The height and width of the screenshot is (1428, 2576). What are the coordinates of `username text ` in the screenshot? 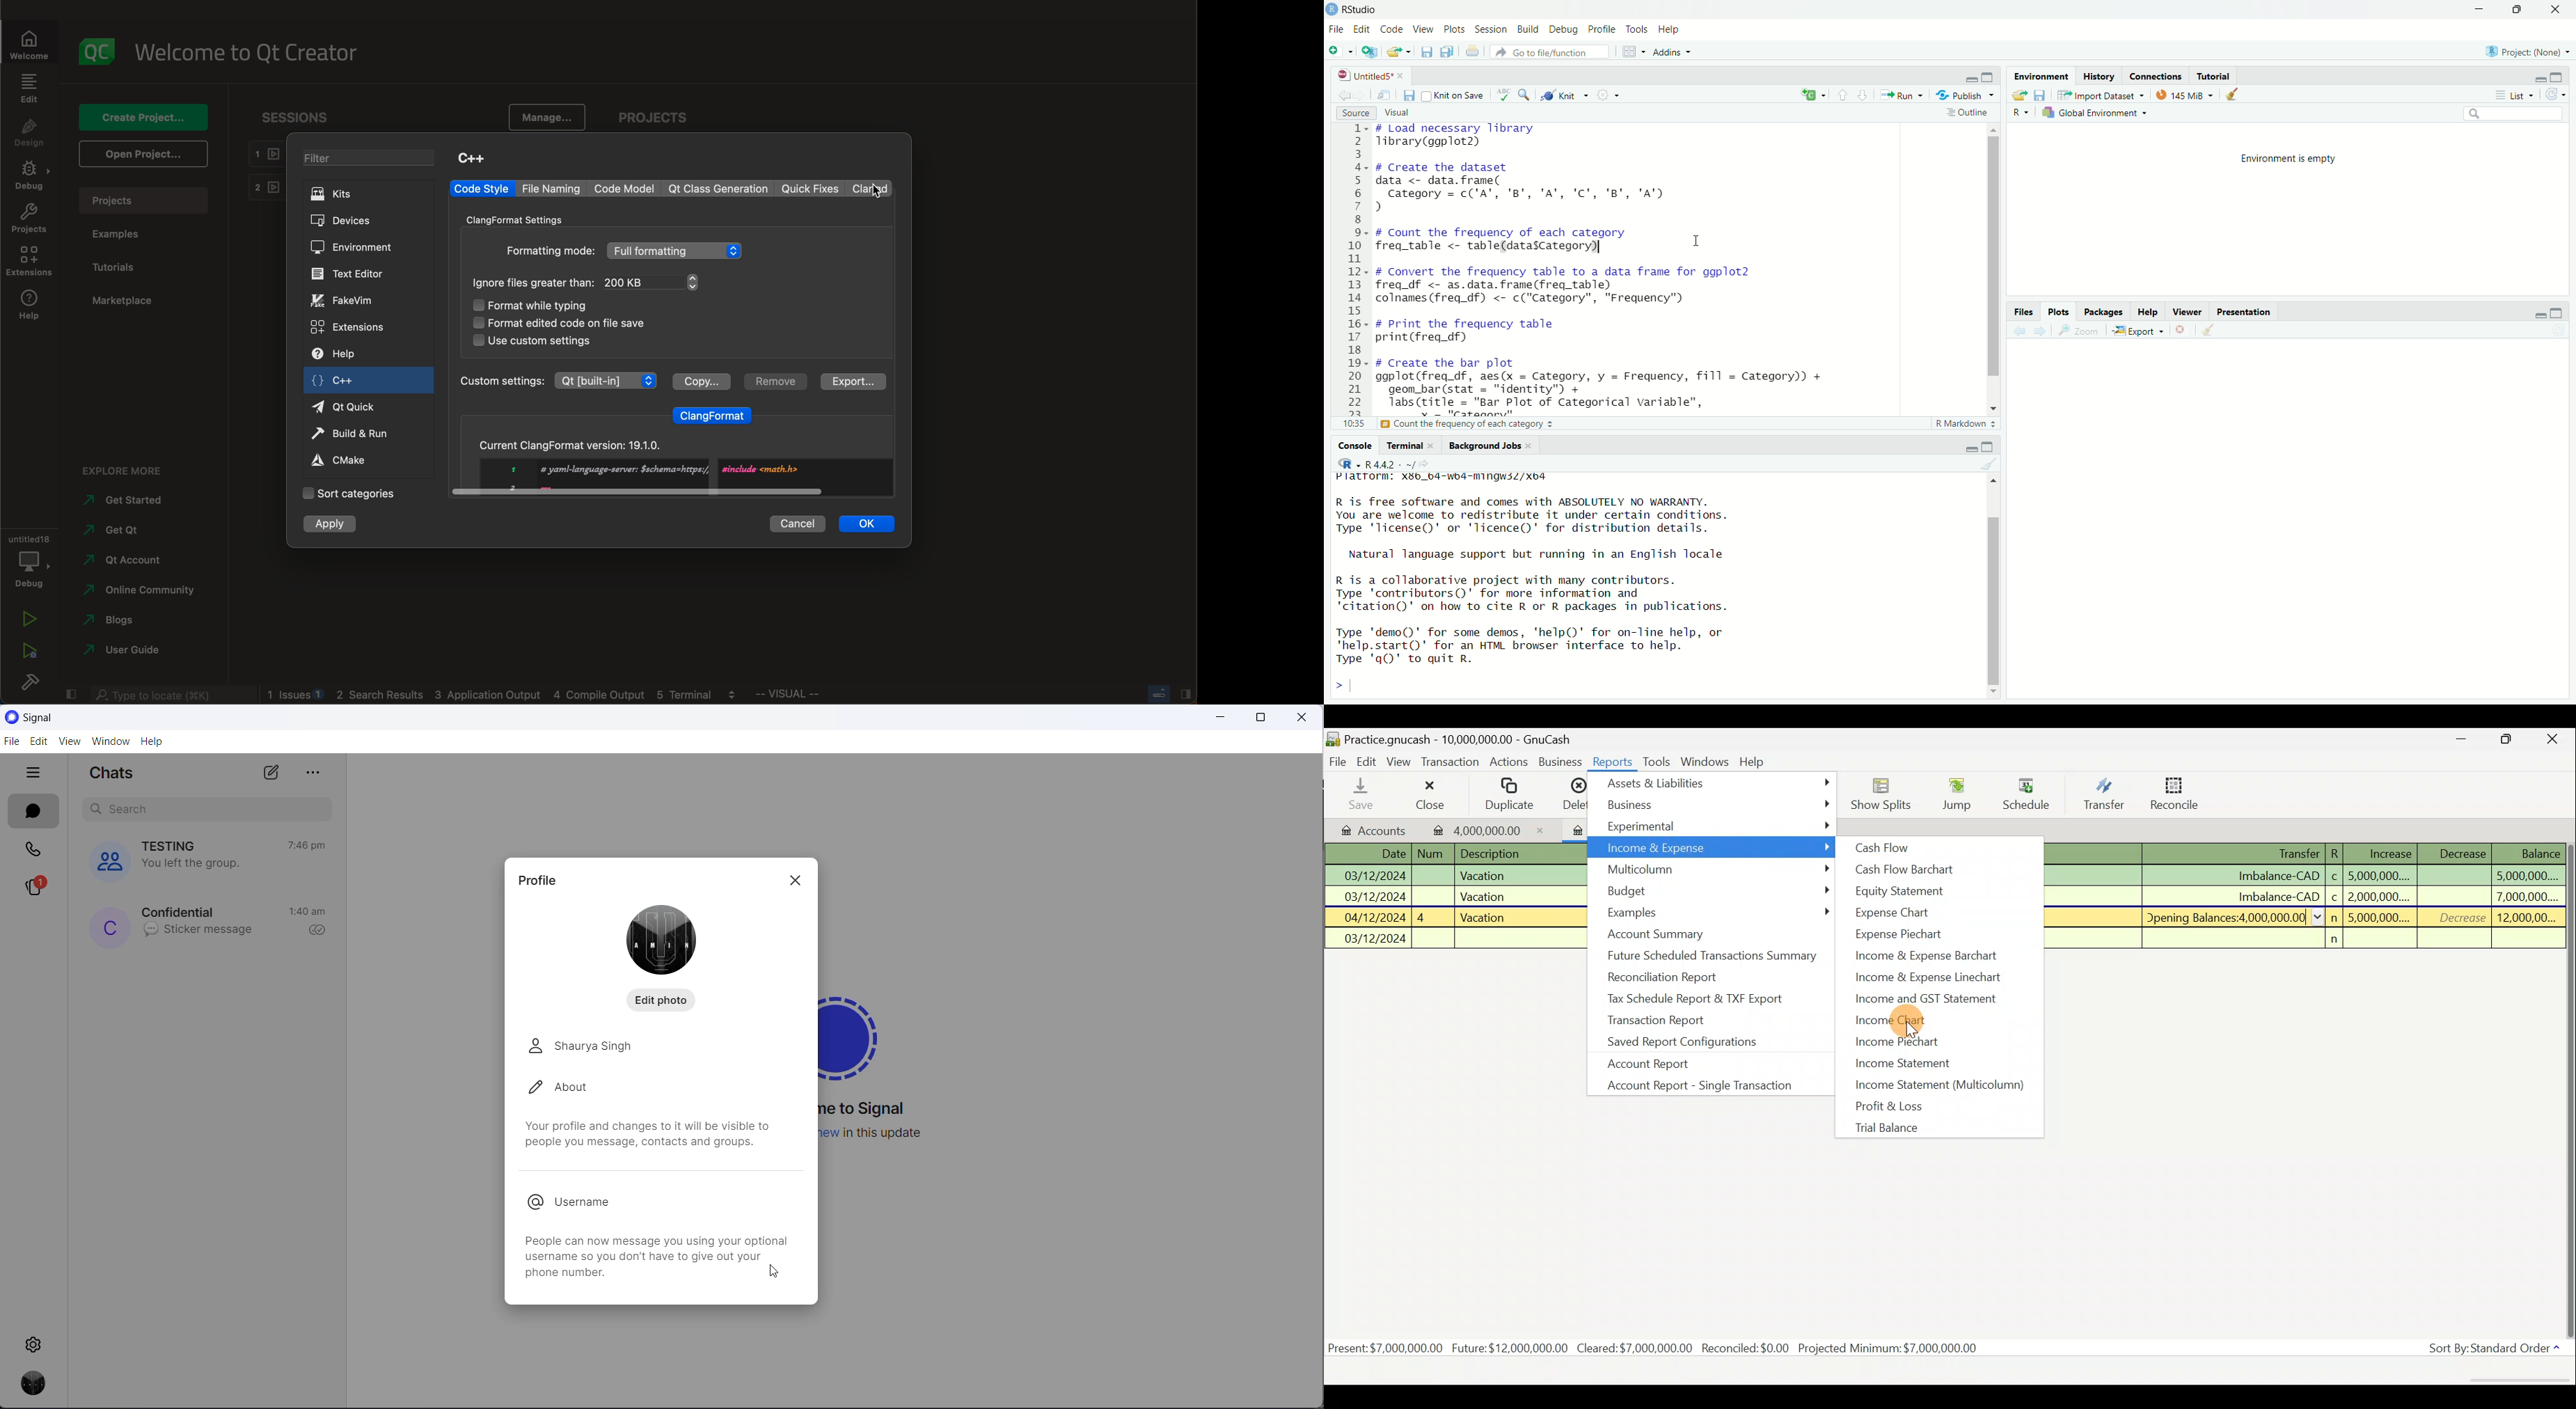 It's located at (651, 1253).